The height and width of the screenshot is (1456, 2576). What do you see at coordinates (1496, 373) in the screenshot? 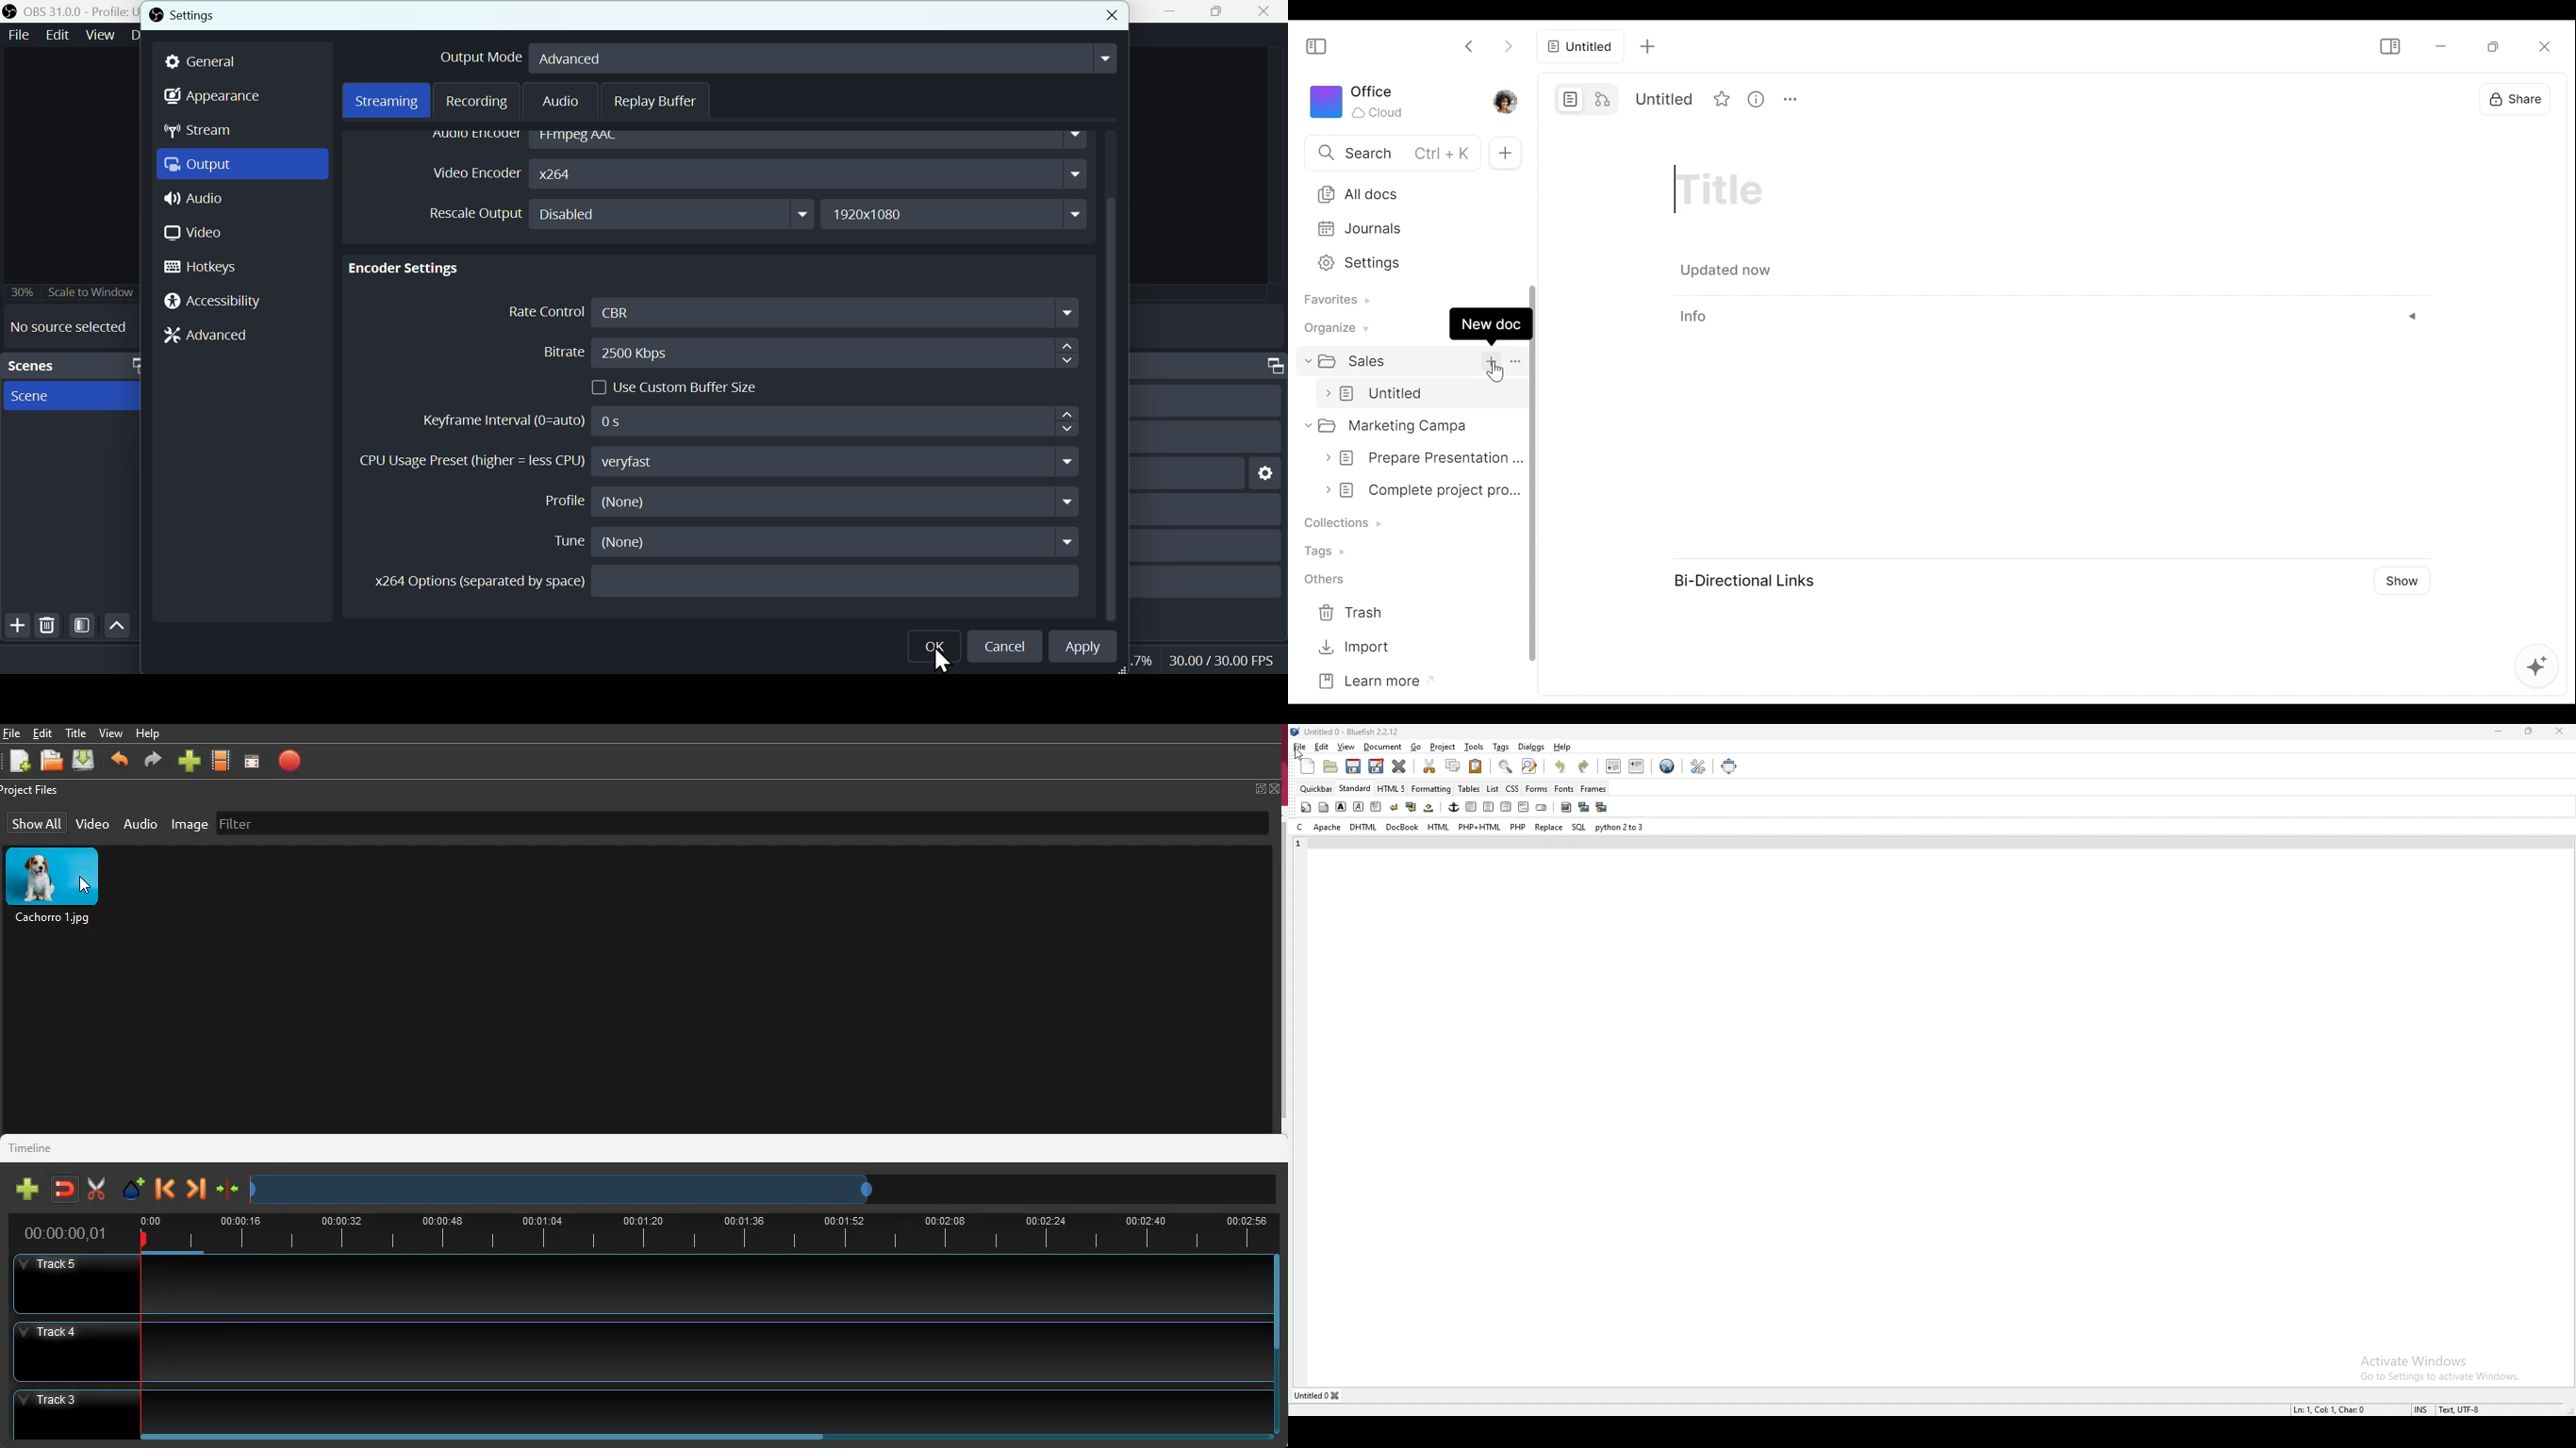
I see `cursor pointer` at bounding box center [1496, 373].